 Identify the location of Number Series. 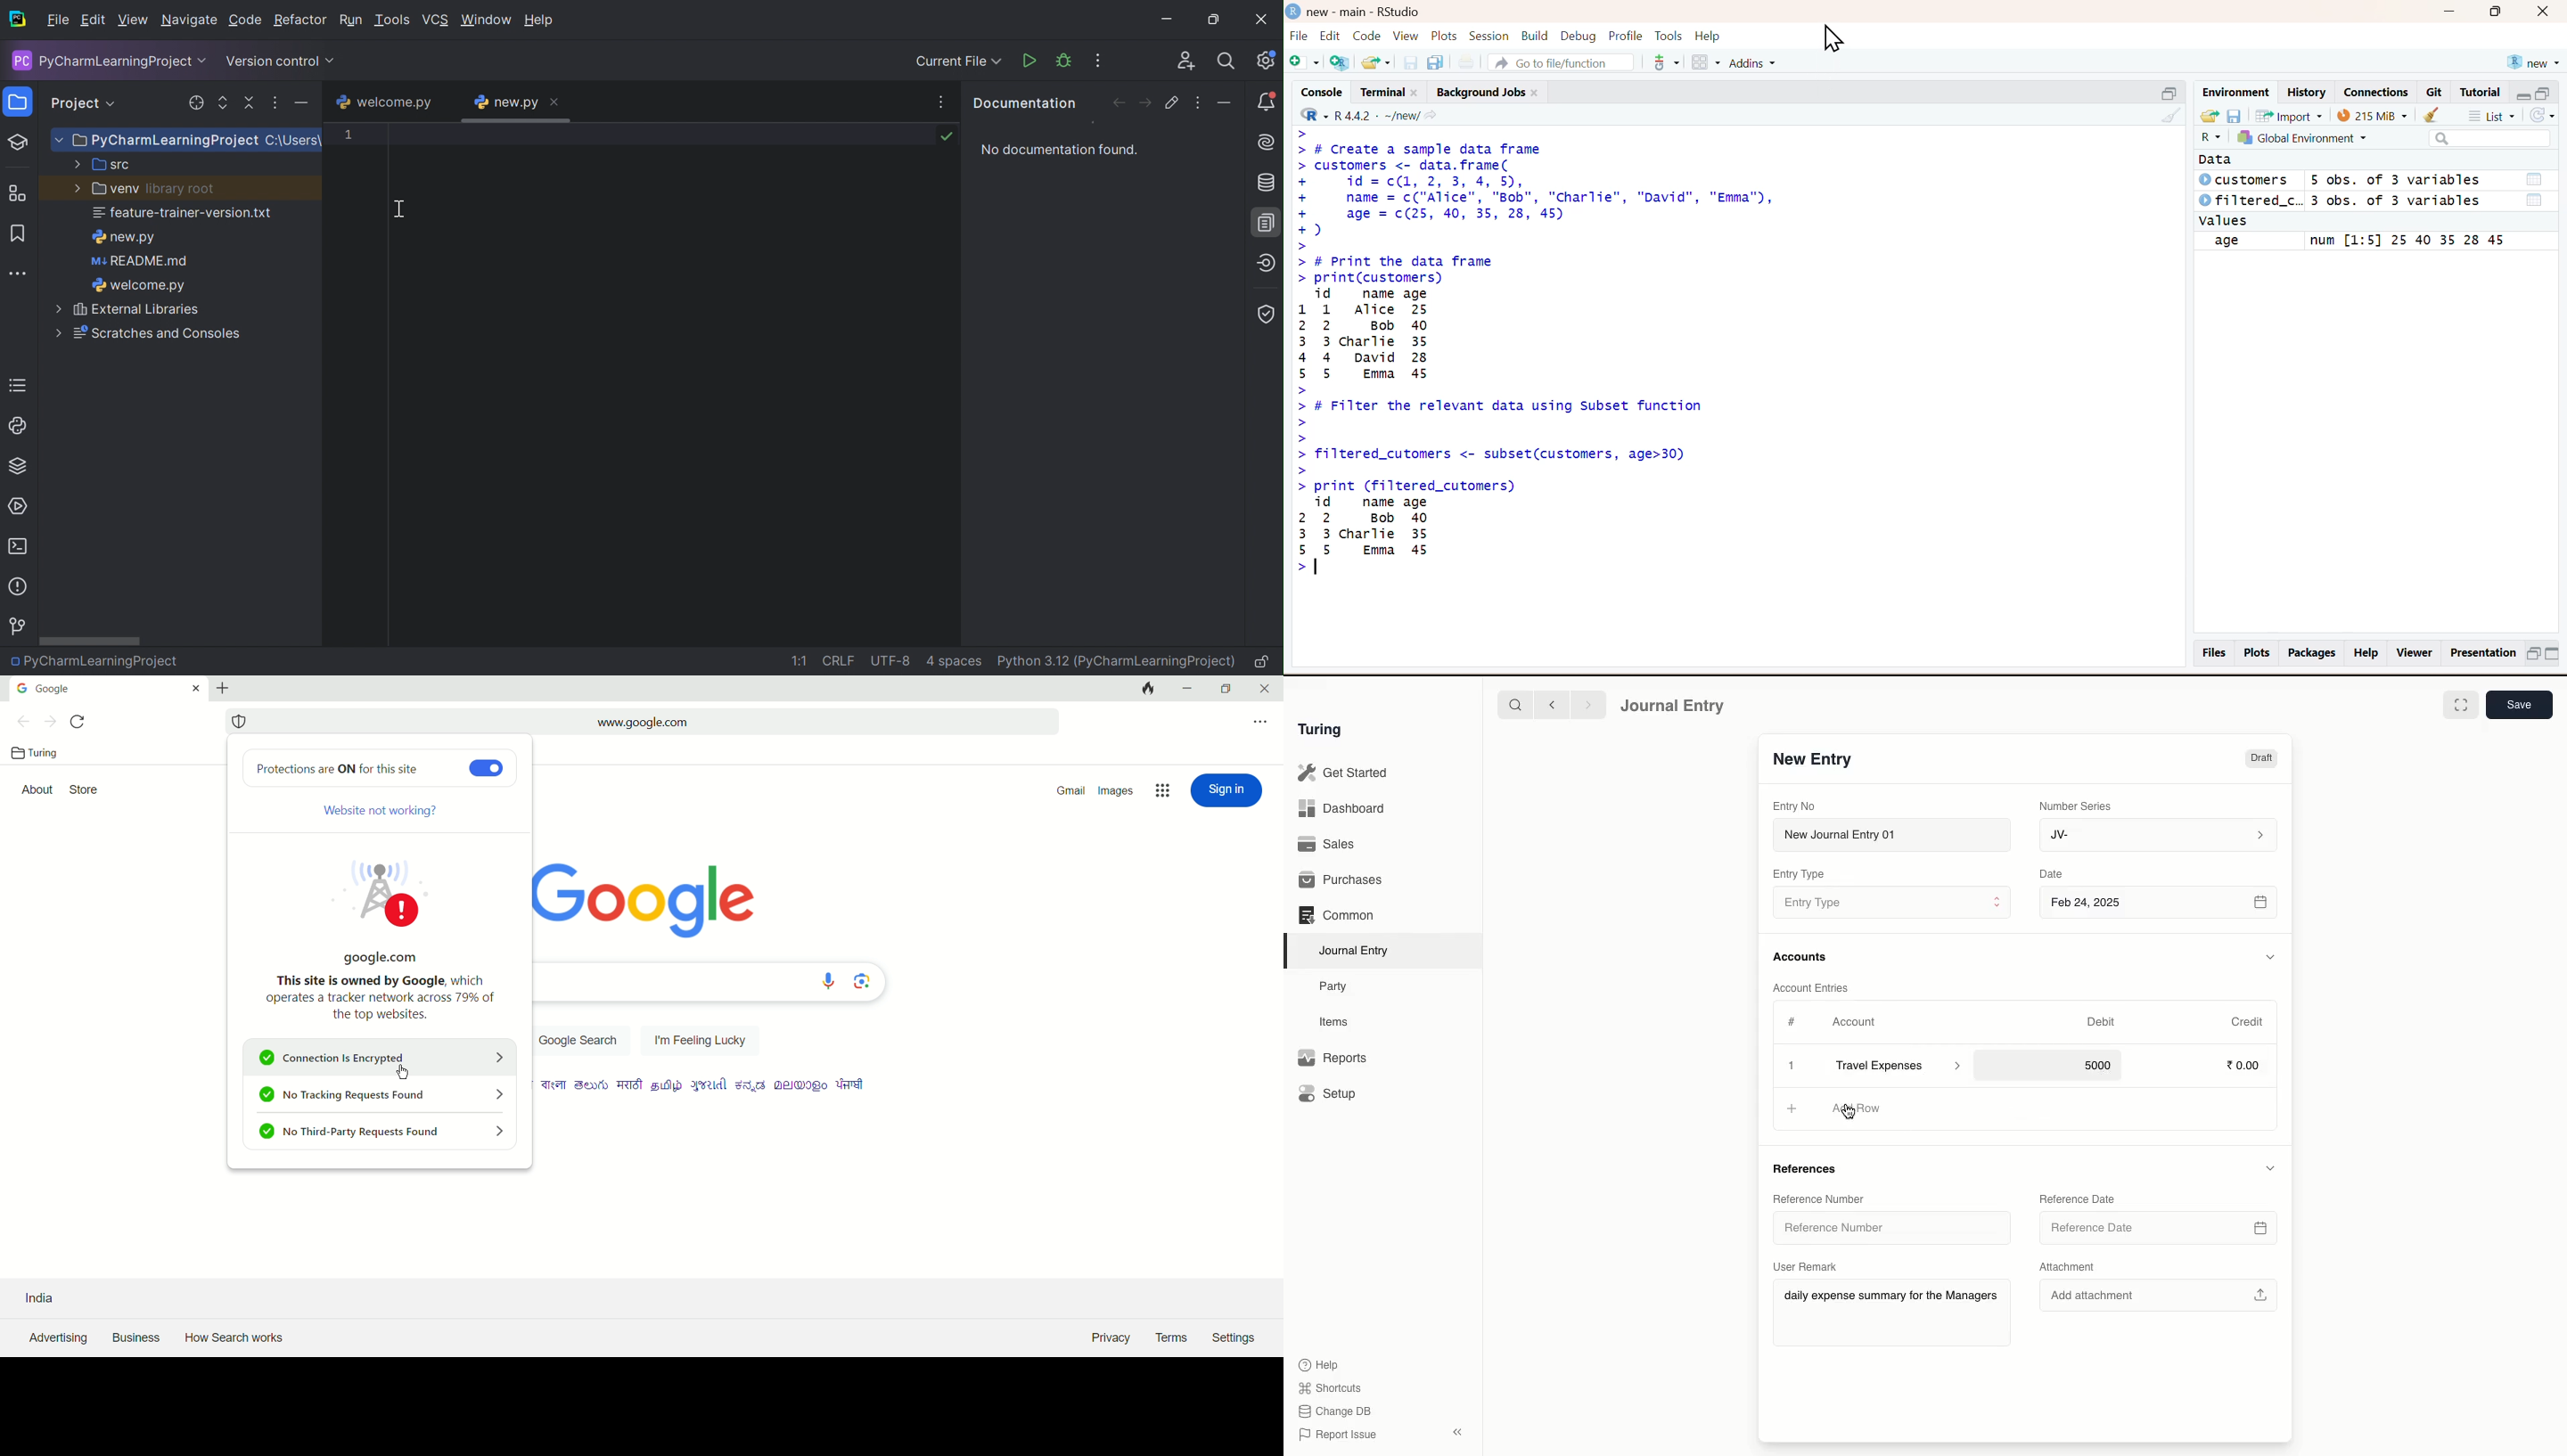
(2079, 806).